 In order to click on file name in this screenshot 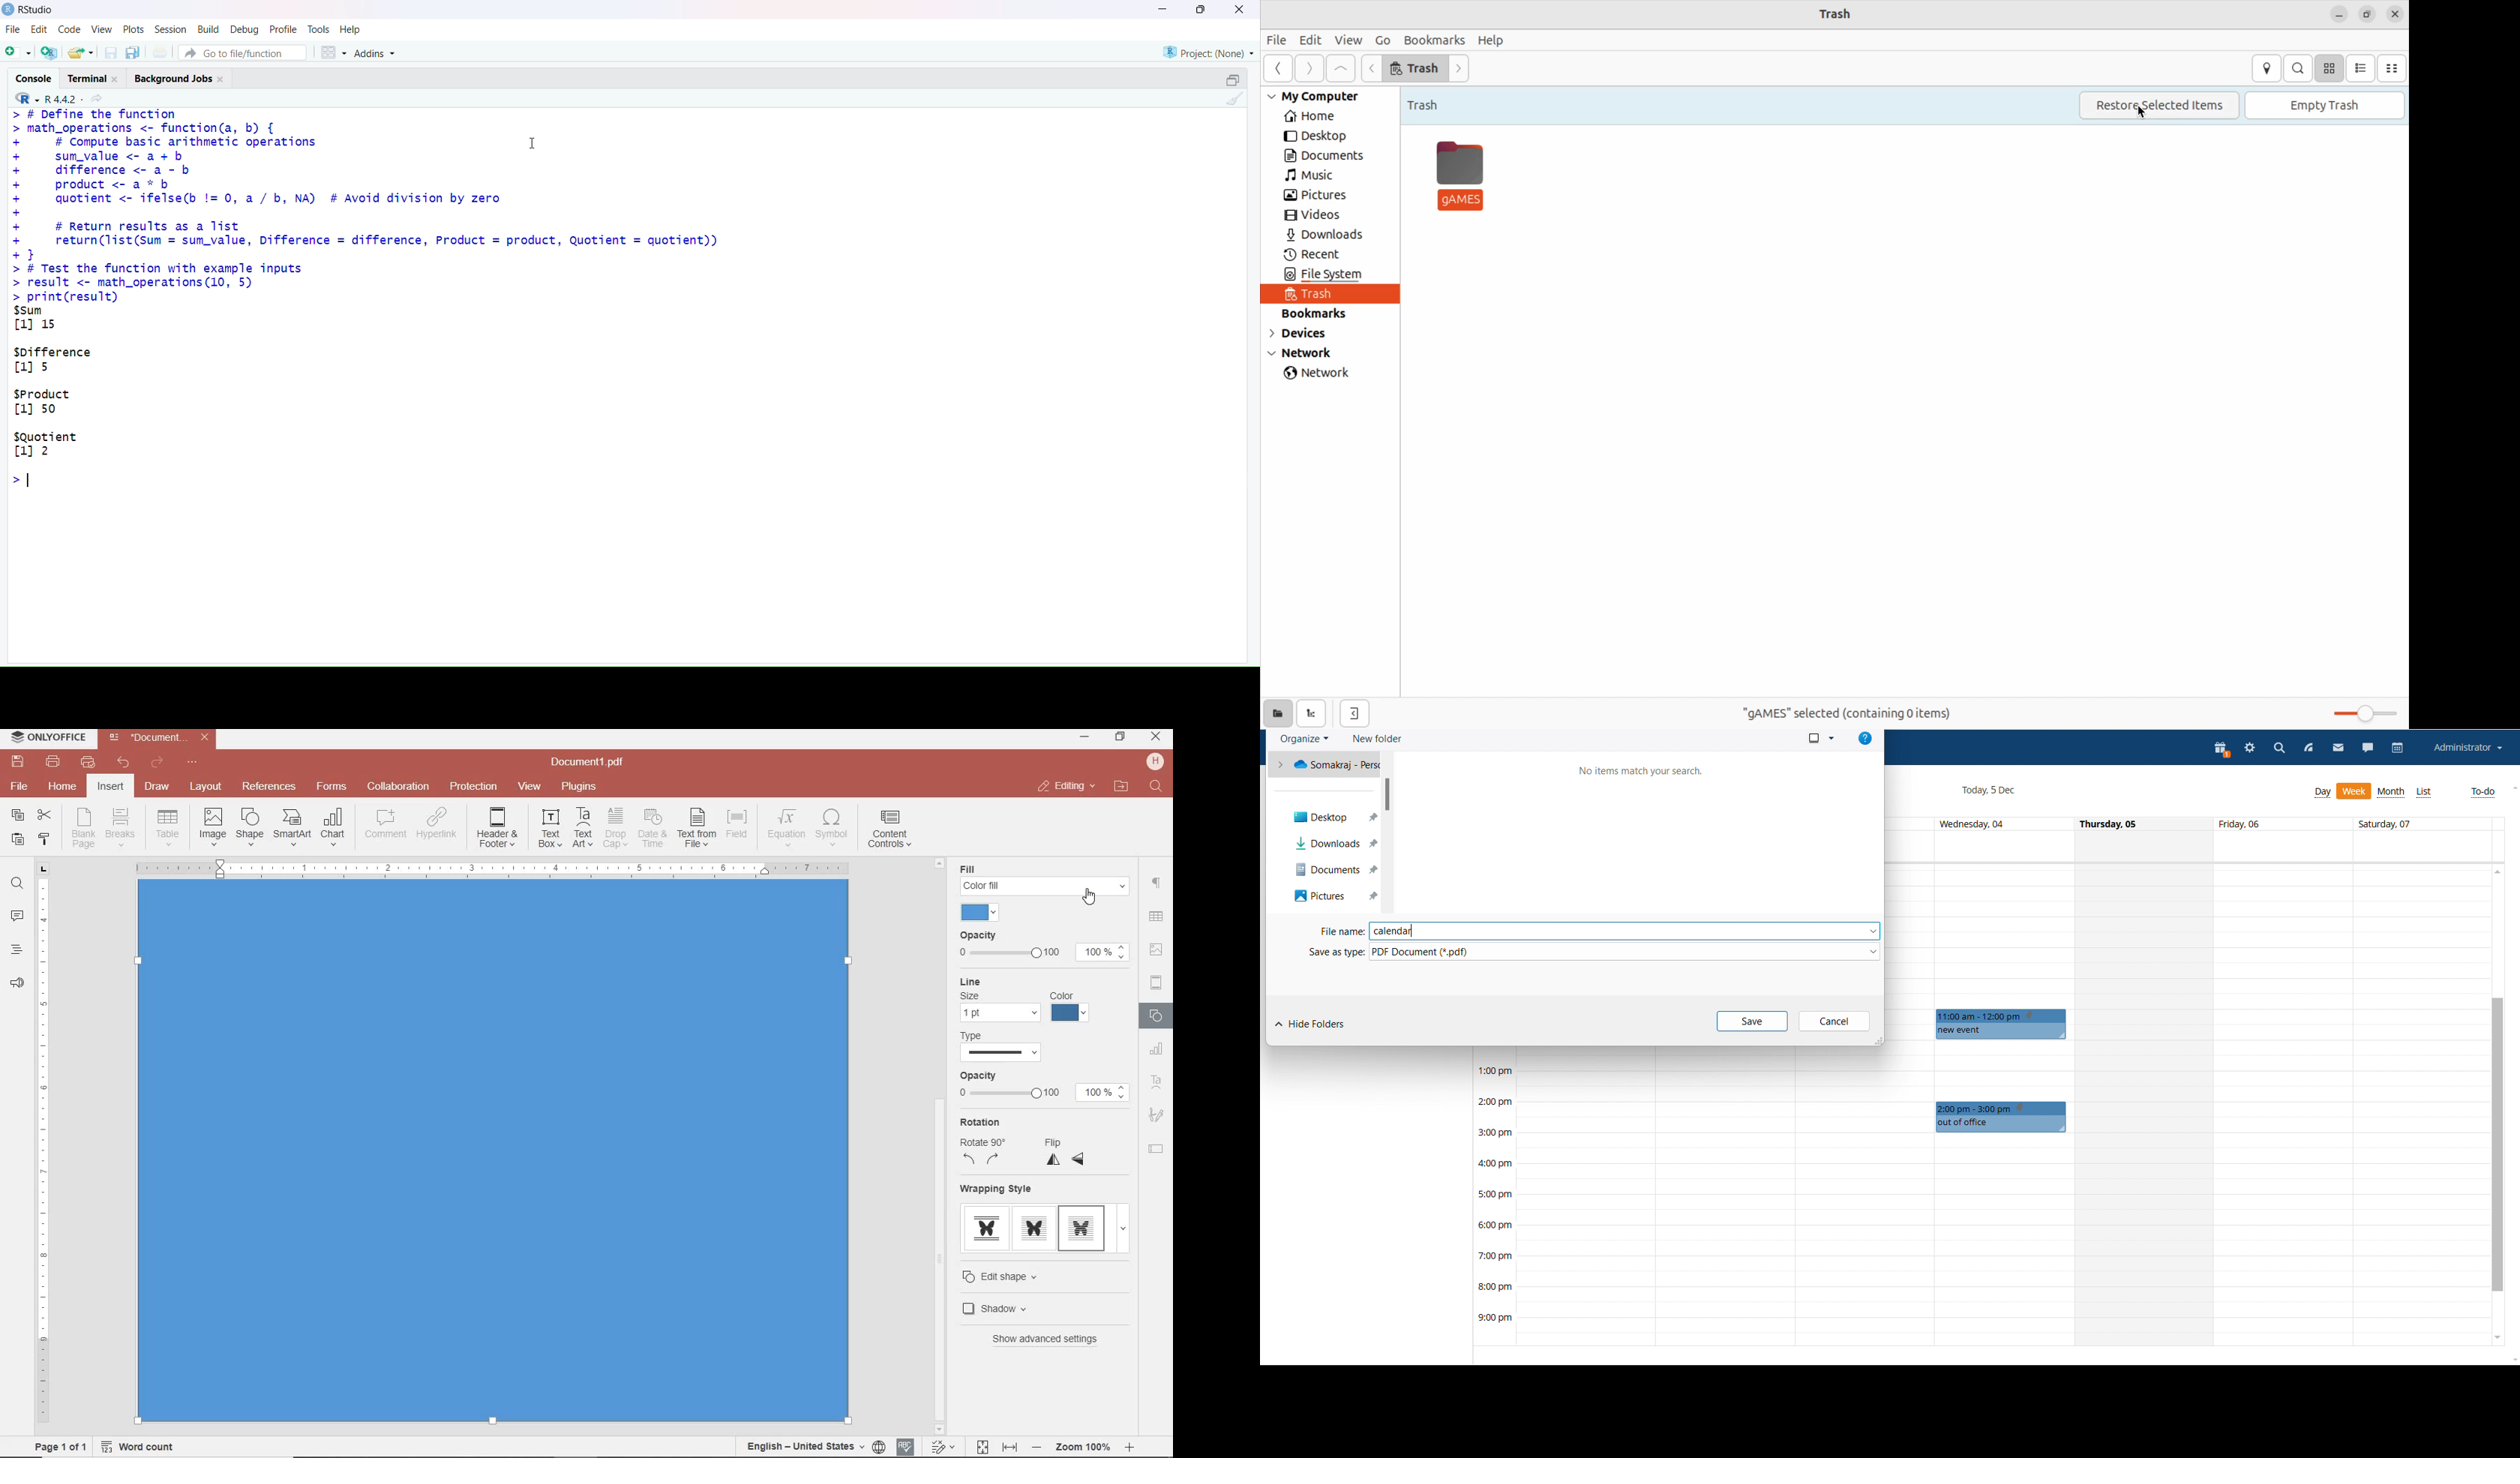, I will do `click(162, 737)`.